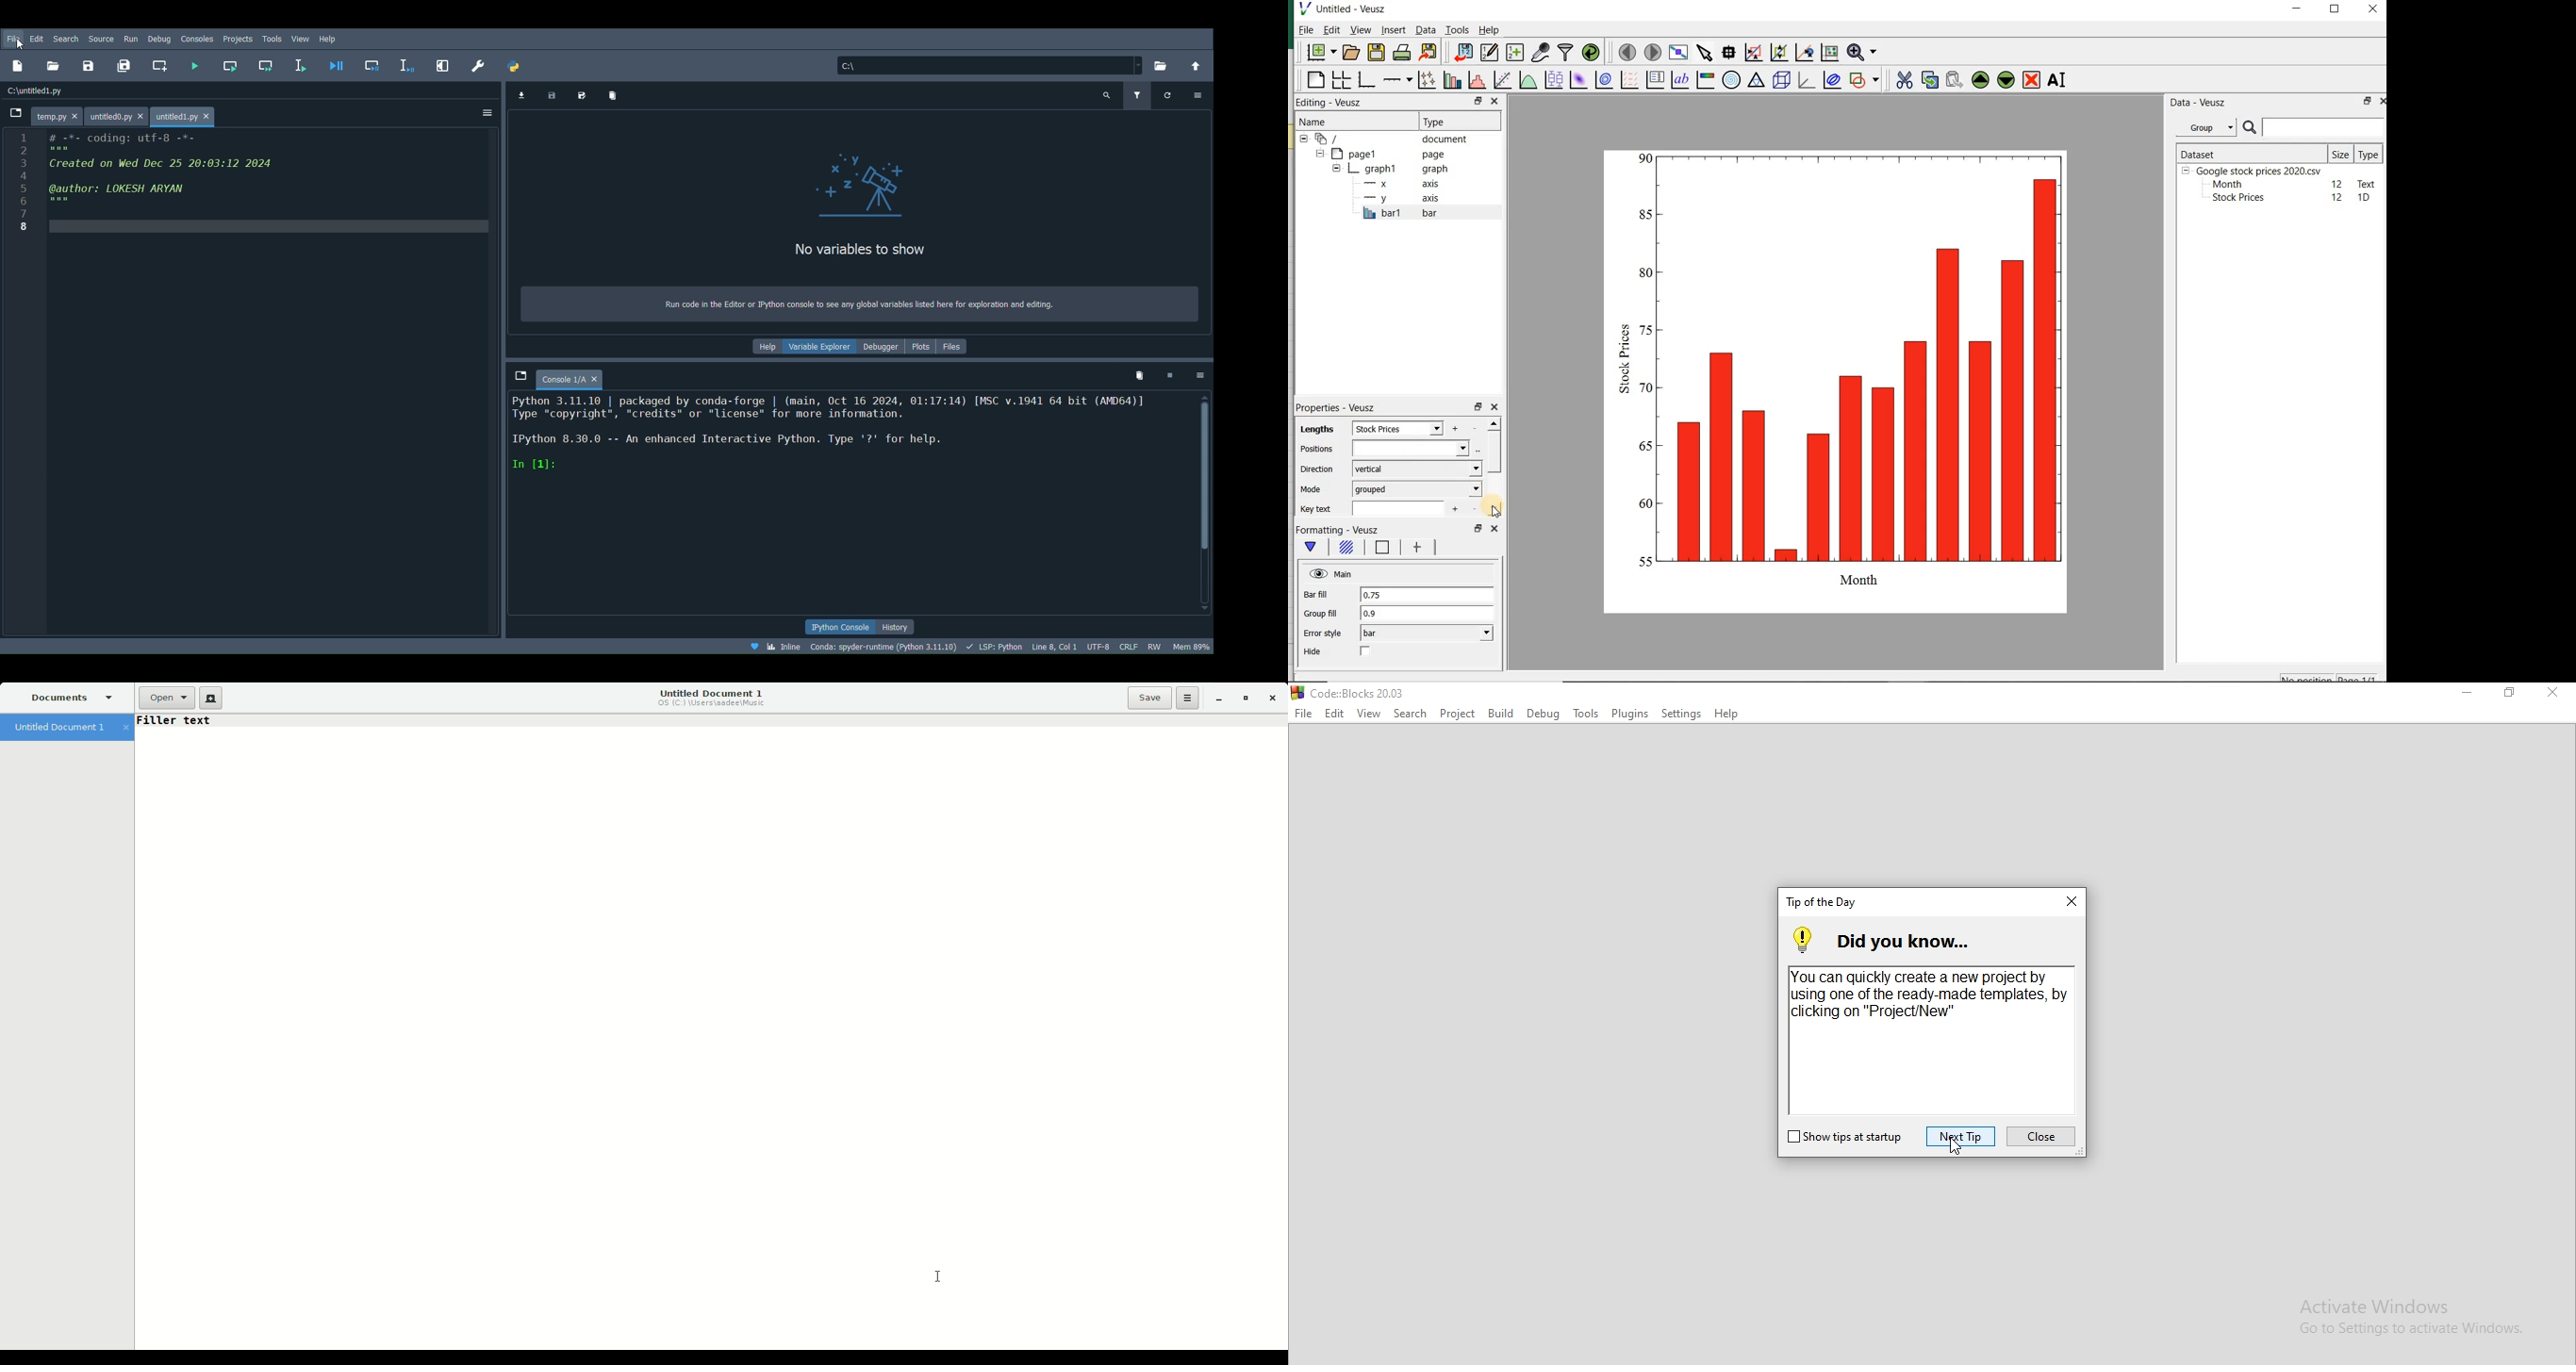 This screenshot has width=2576, height=1372. What do you see at coordinates (1980, 80) in the screenshot?
I see `move the selected widget up` at bounding box center [1980, 80].